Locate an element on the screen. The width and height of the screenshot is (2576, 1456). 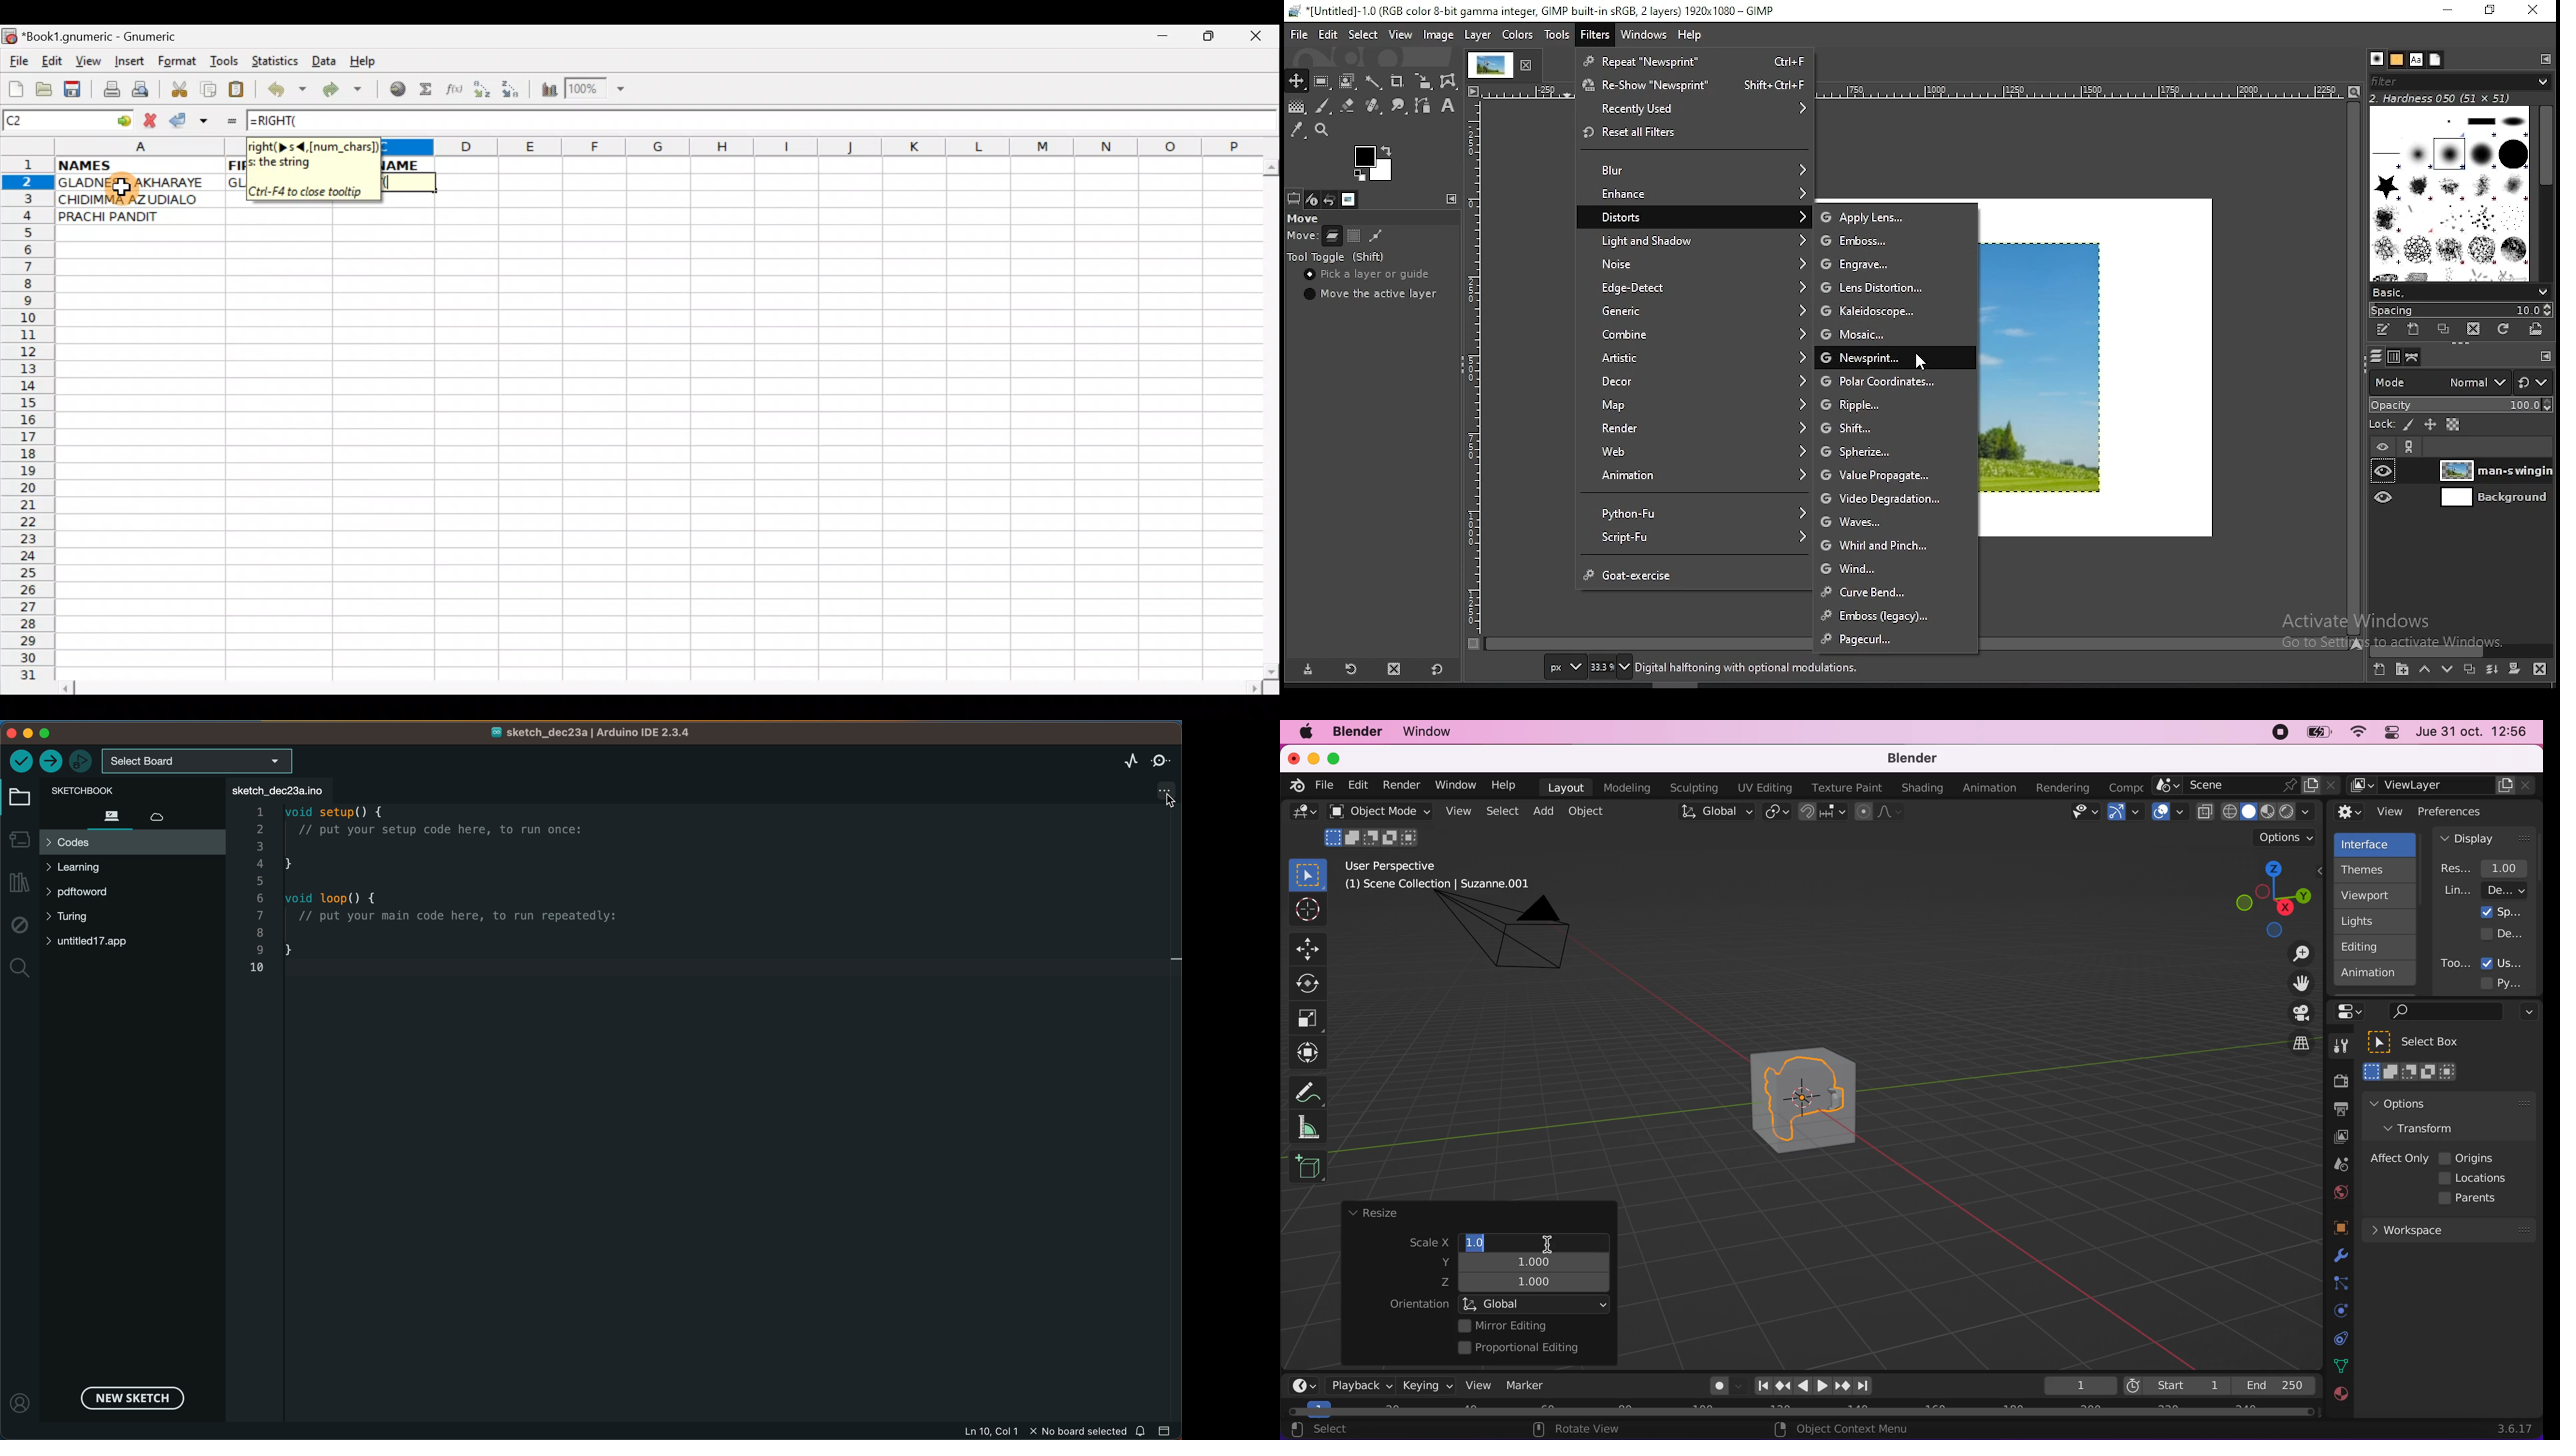
images is located at coordinates (1346, 199).